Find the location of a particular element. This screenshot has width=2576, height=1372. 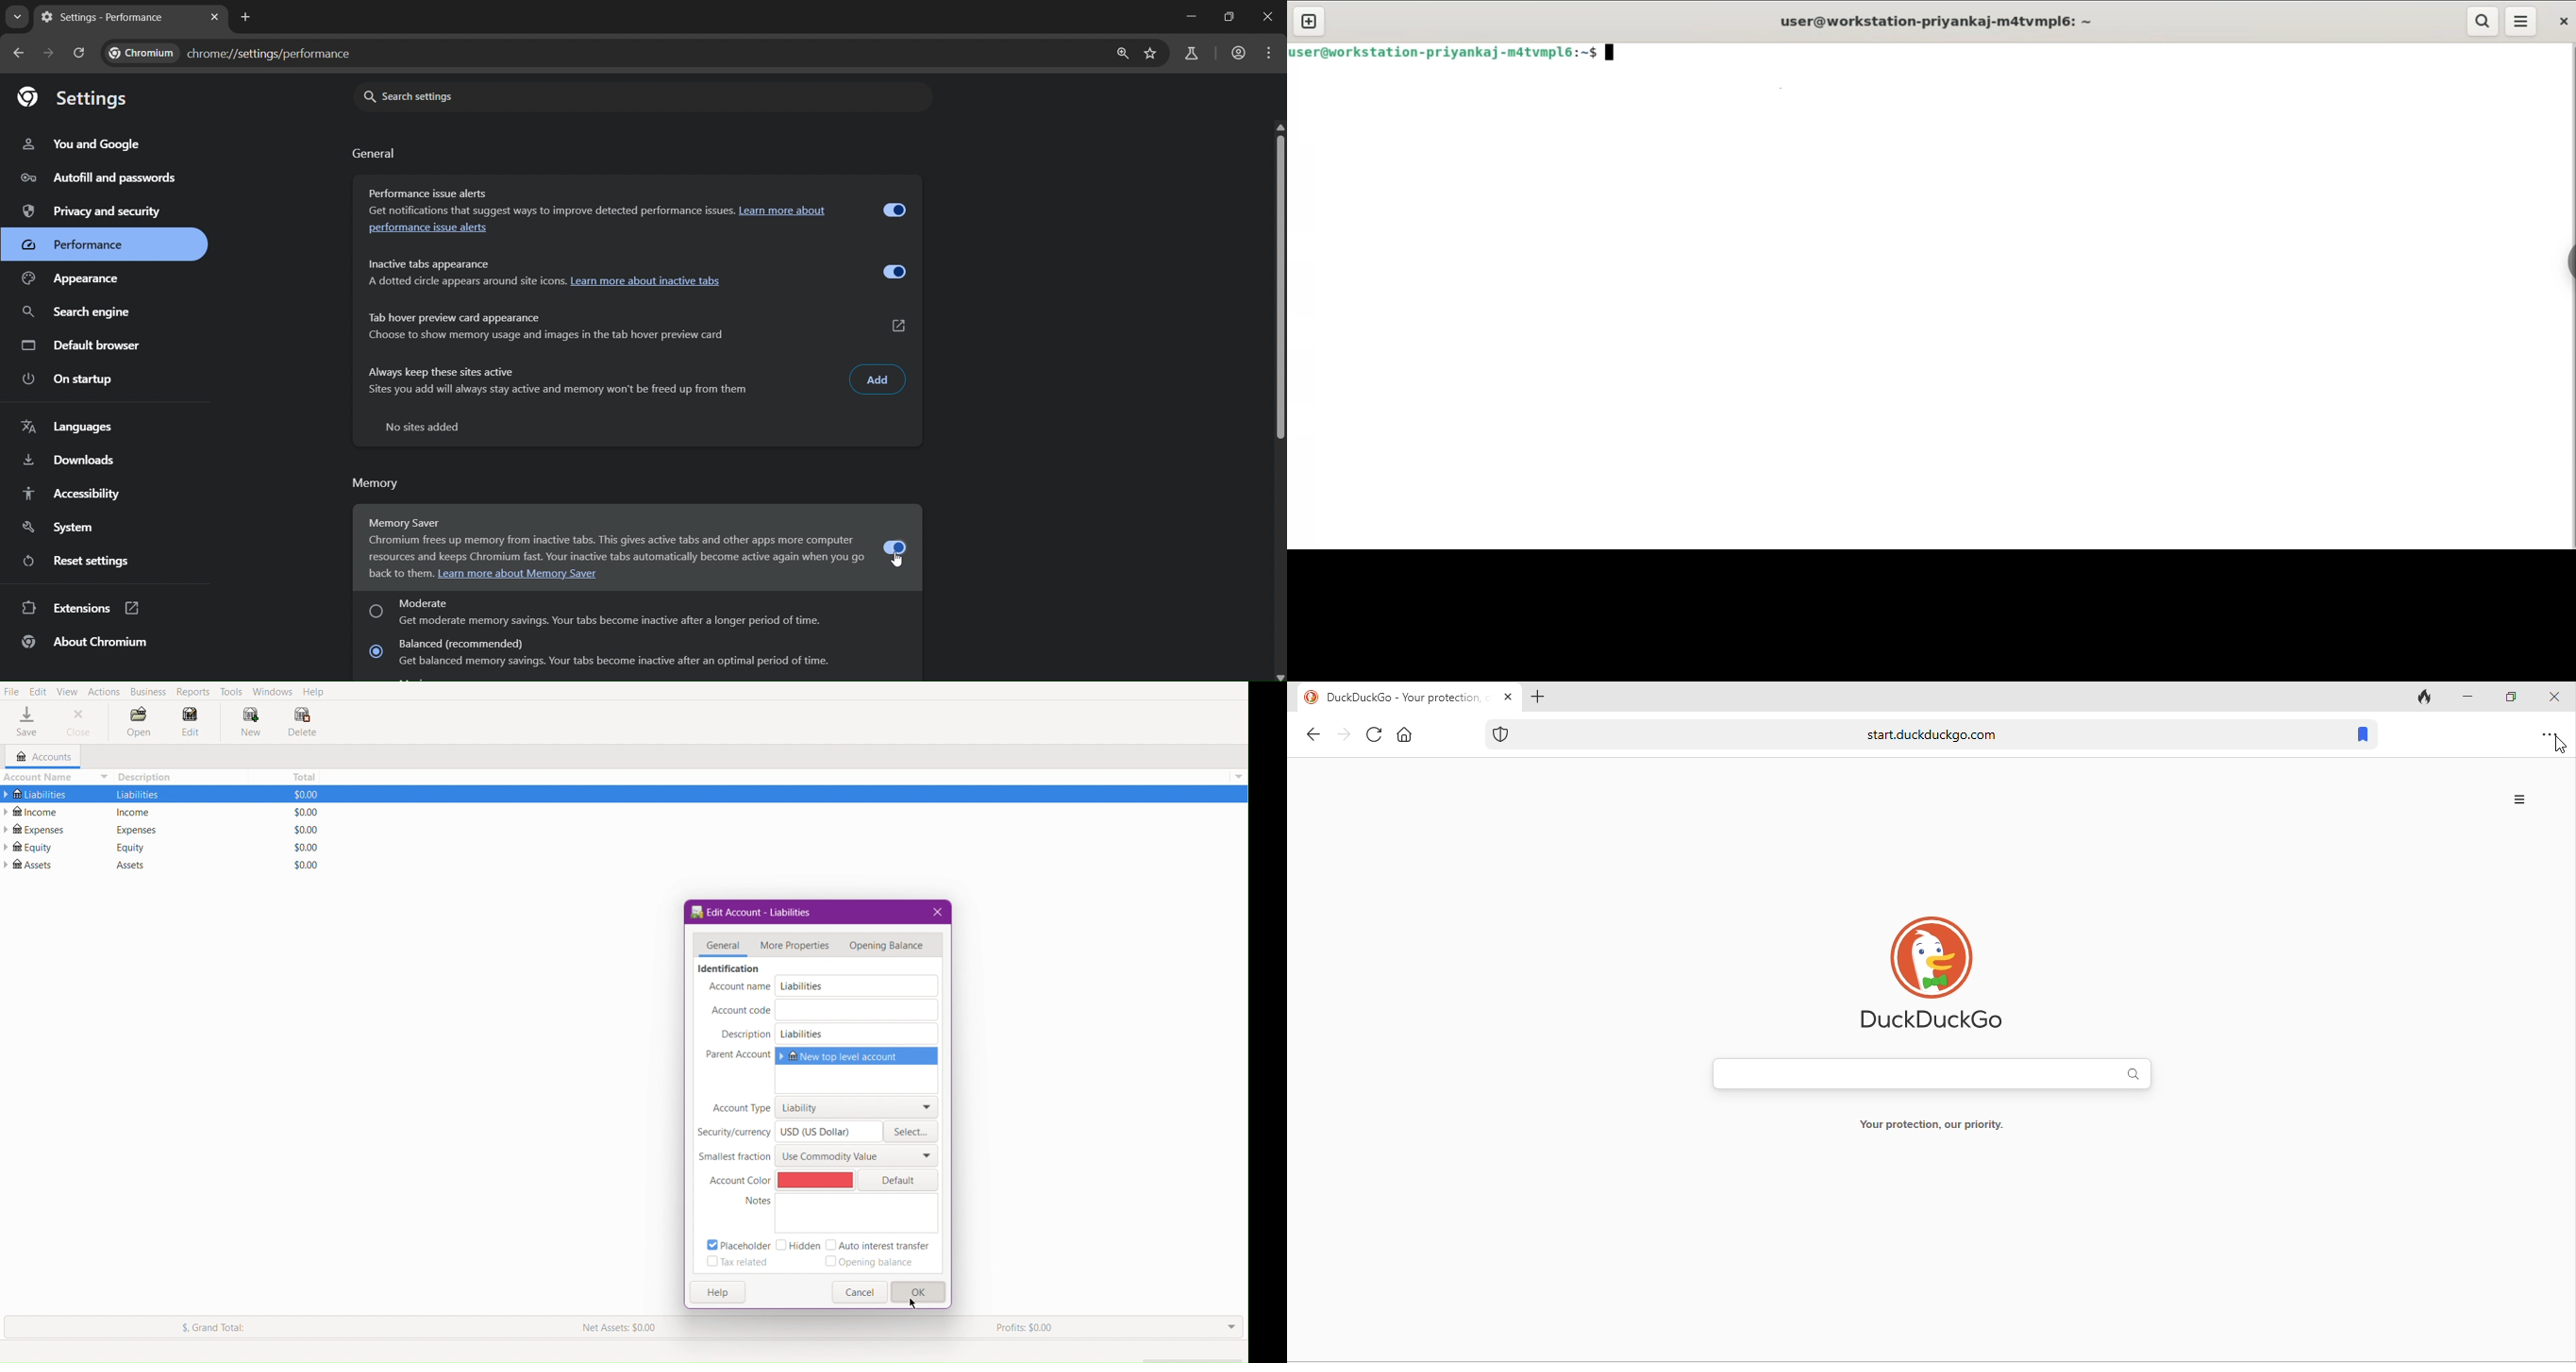

USD is located at coordinates (829, 1133).